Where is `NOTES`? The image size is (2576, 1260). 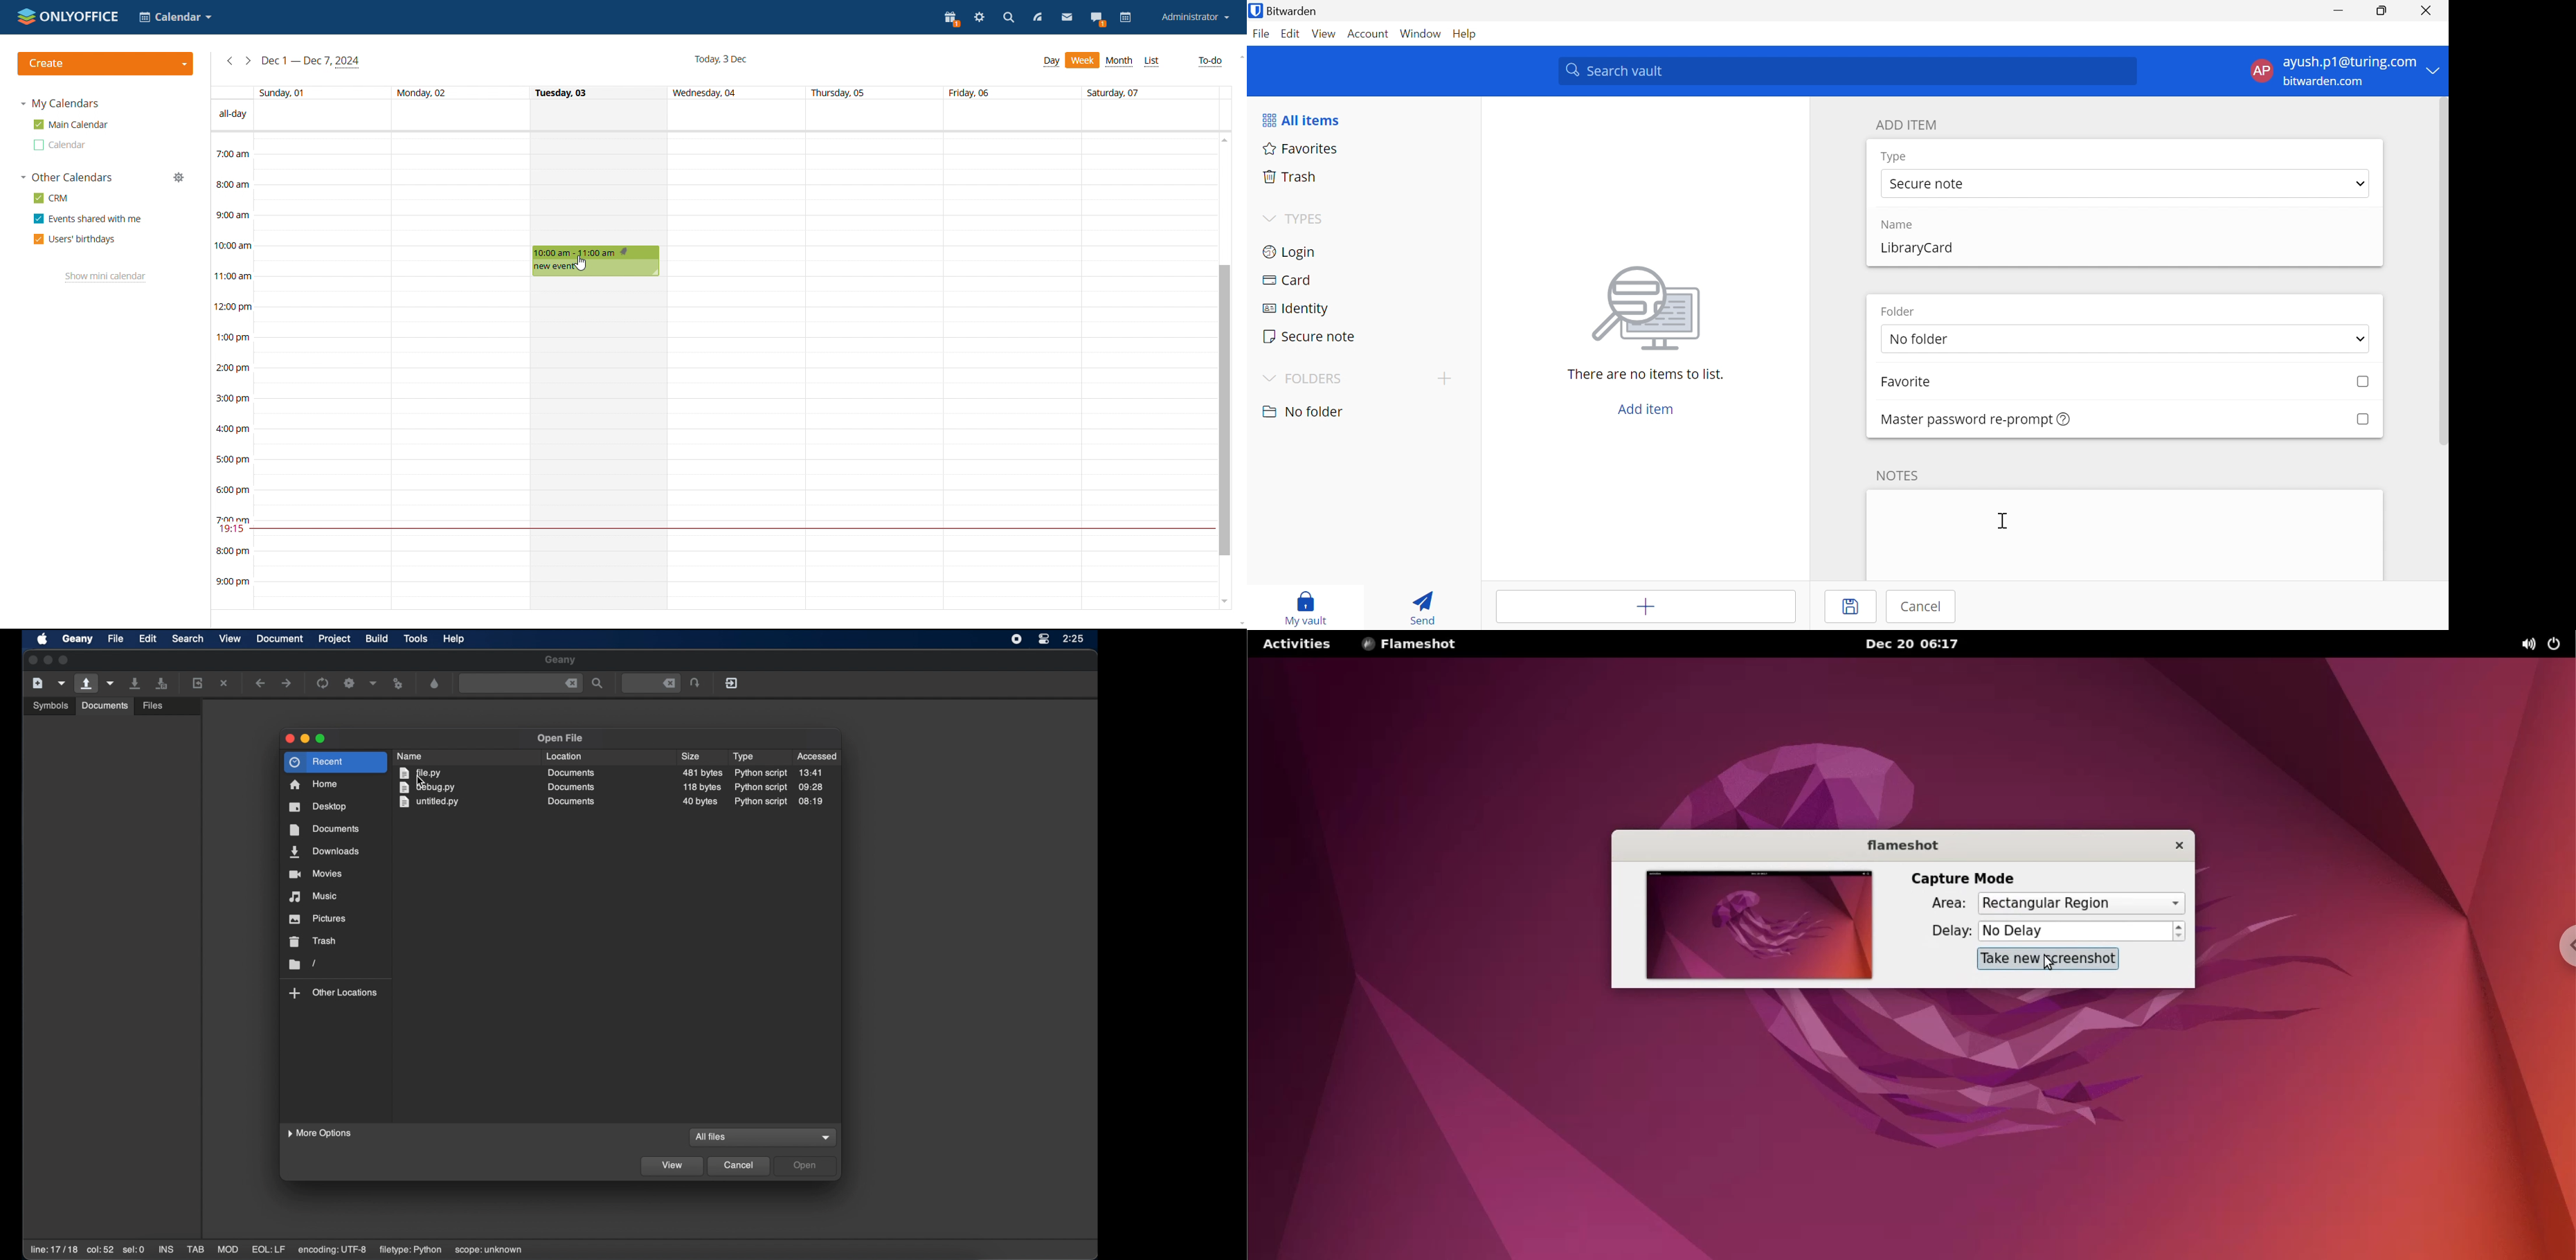
NOTES is located at coordinates (1898, 475).